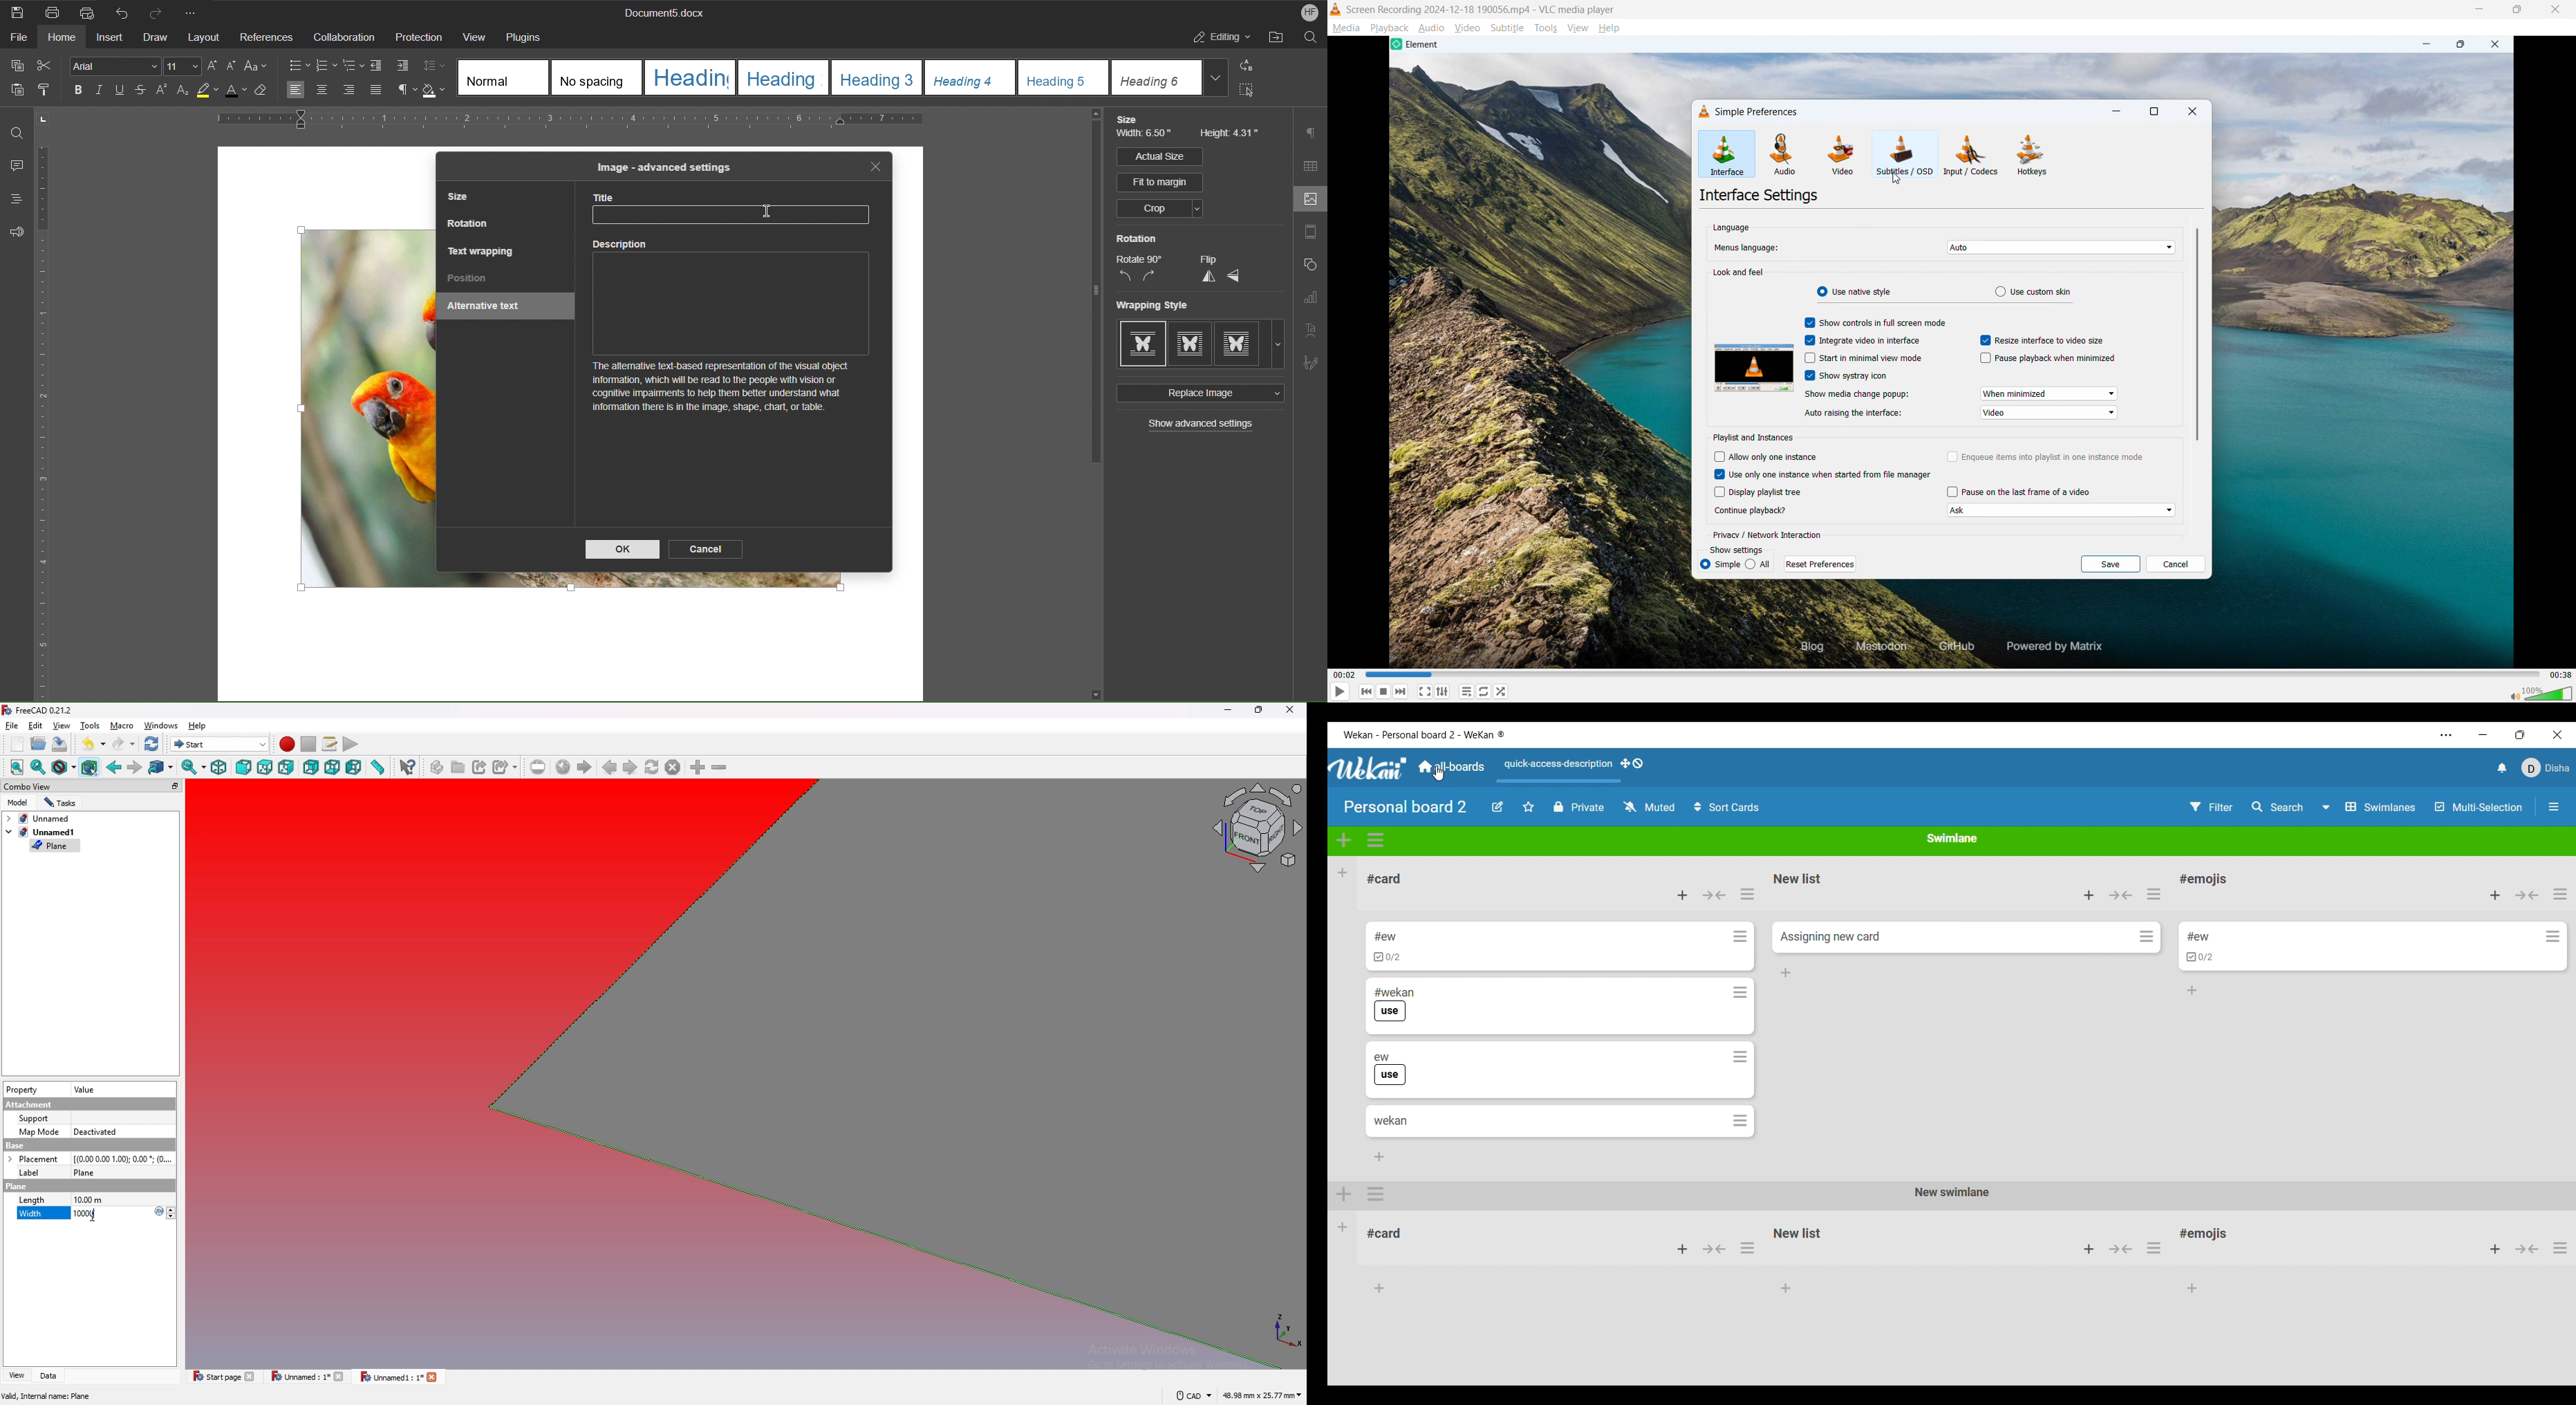 The height and width of the screenshot is (1428, 2576). Describe the element at coordinates (17, 133) in the screenshot. I see `Find` at that location.